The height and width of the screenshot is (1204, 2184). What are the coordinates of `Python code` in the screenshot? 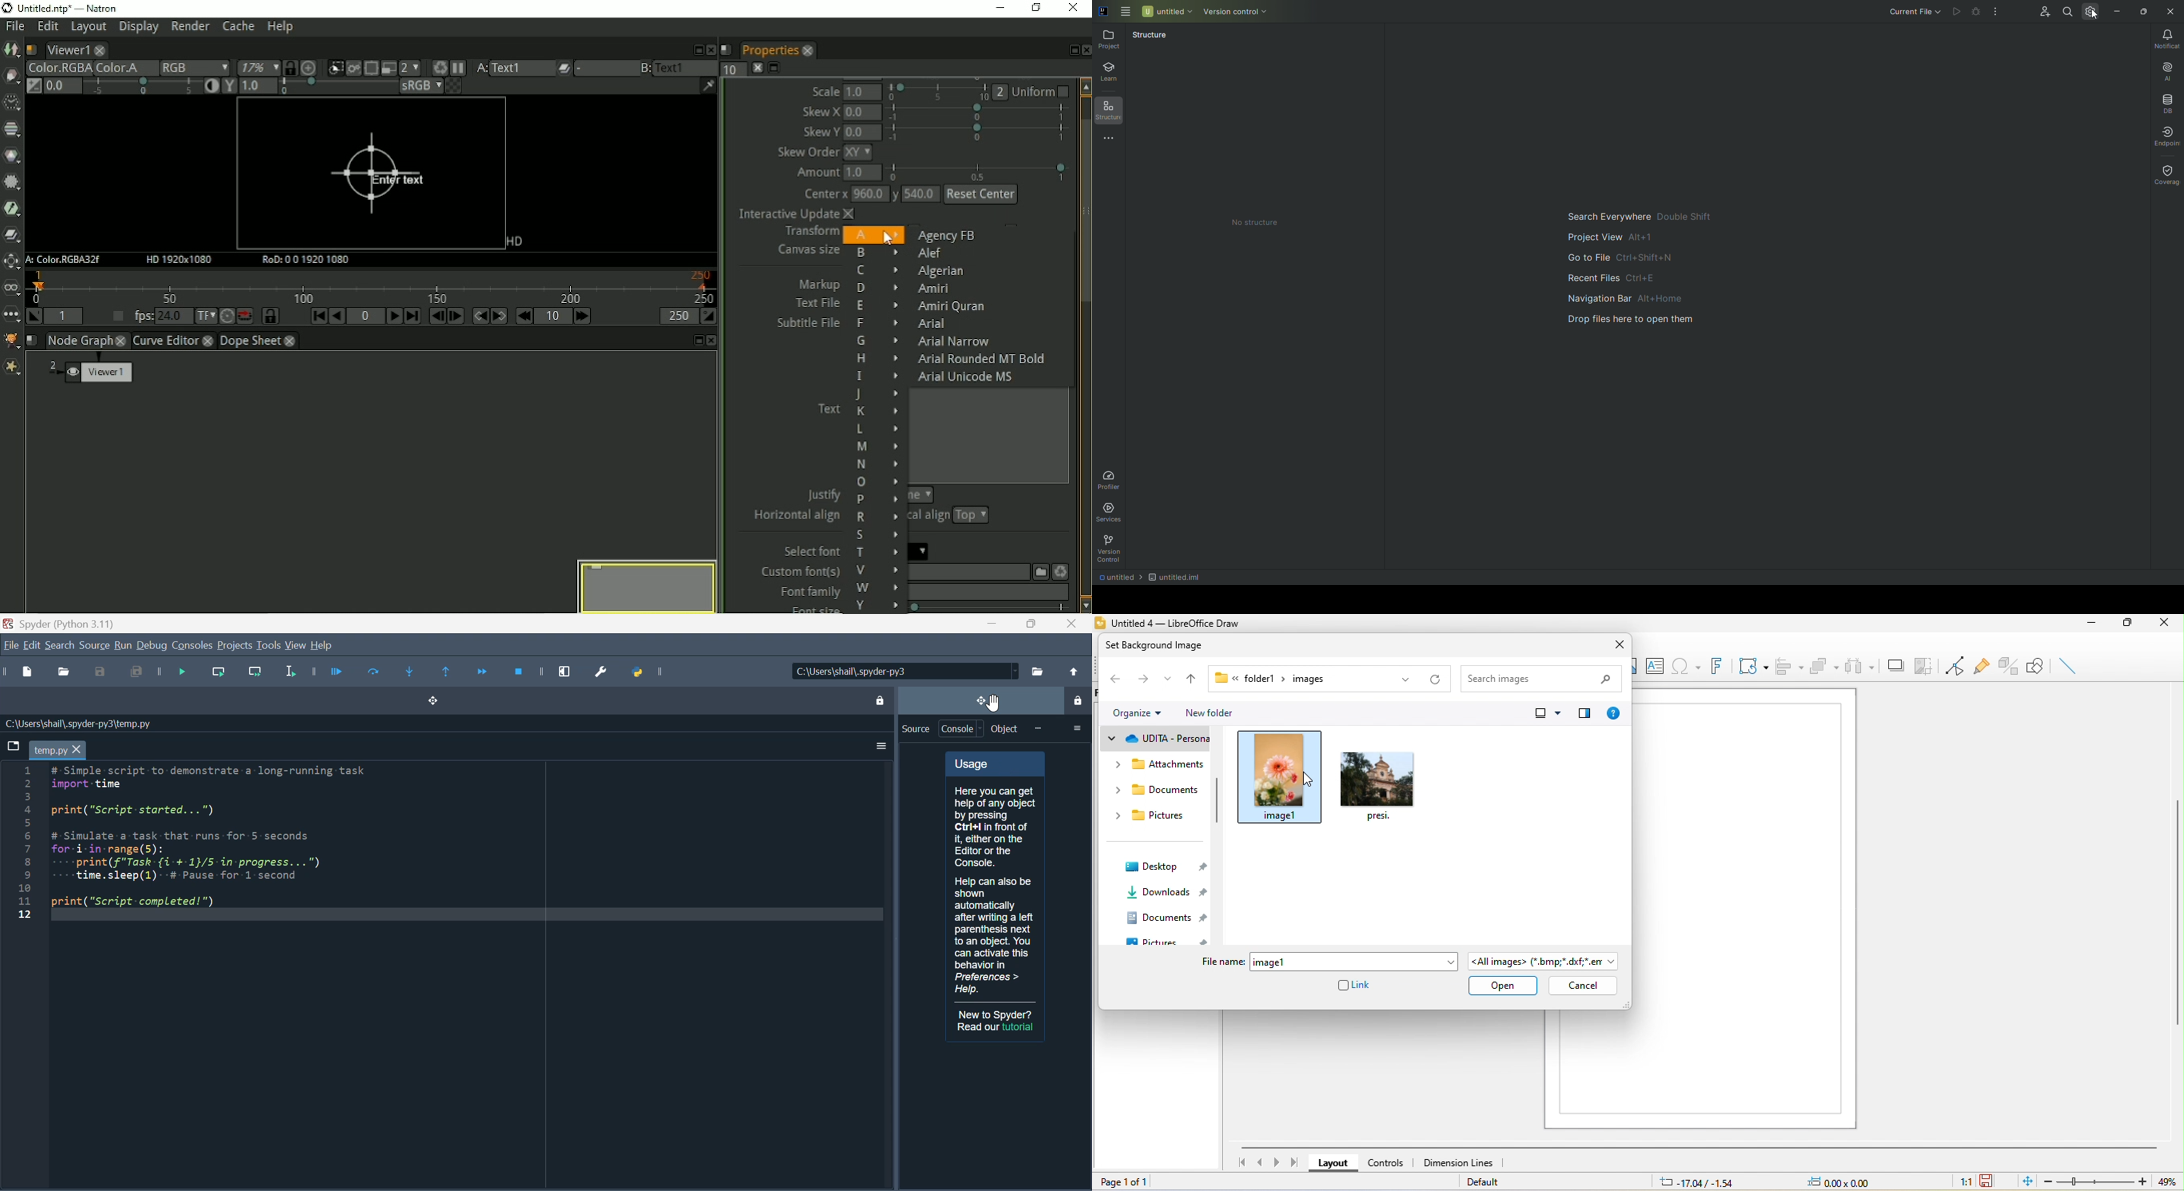 It's located at (222, 838).